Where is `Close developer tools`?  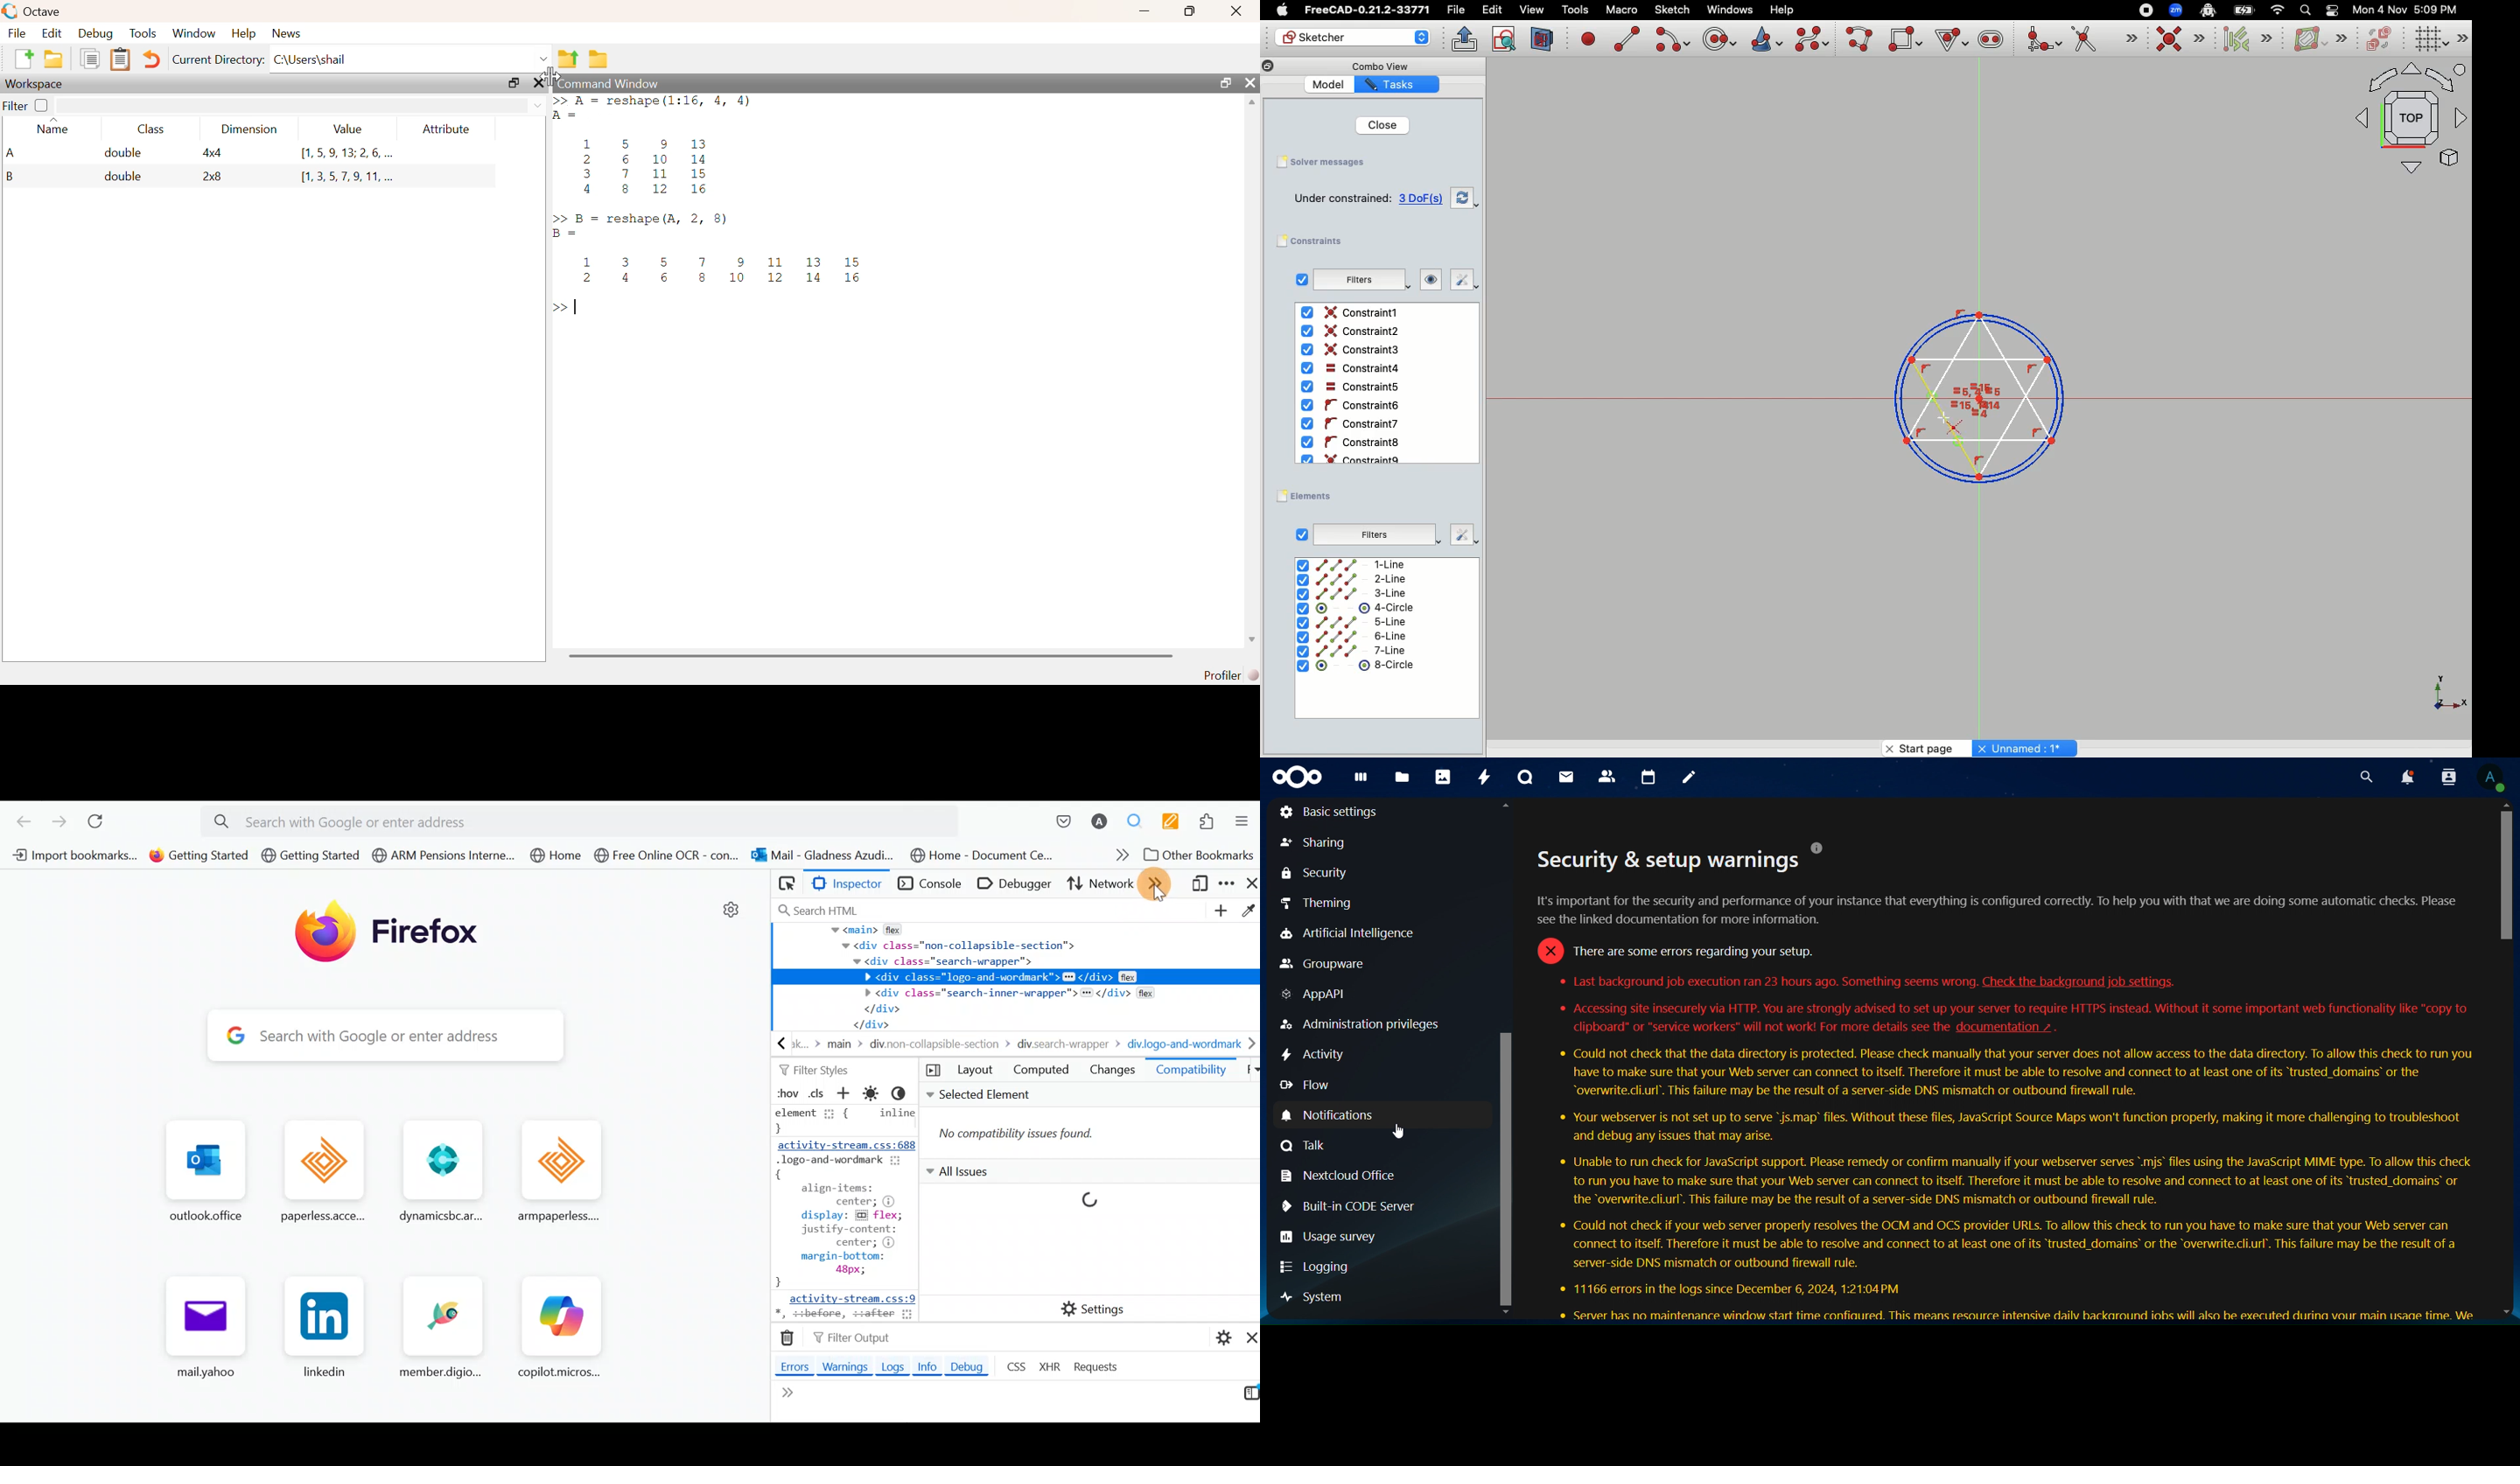 Close developer tools is located at coordinates (1251, 885).